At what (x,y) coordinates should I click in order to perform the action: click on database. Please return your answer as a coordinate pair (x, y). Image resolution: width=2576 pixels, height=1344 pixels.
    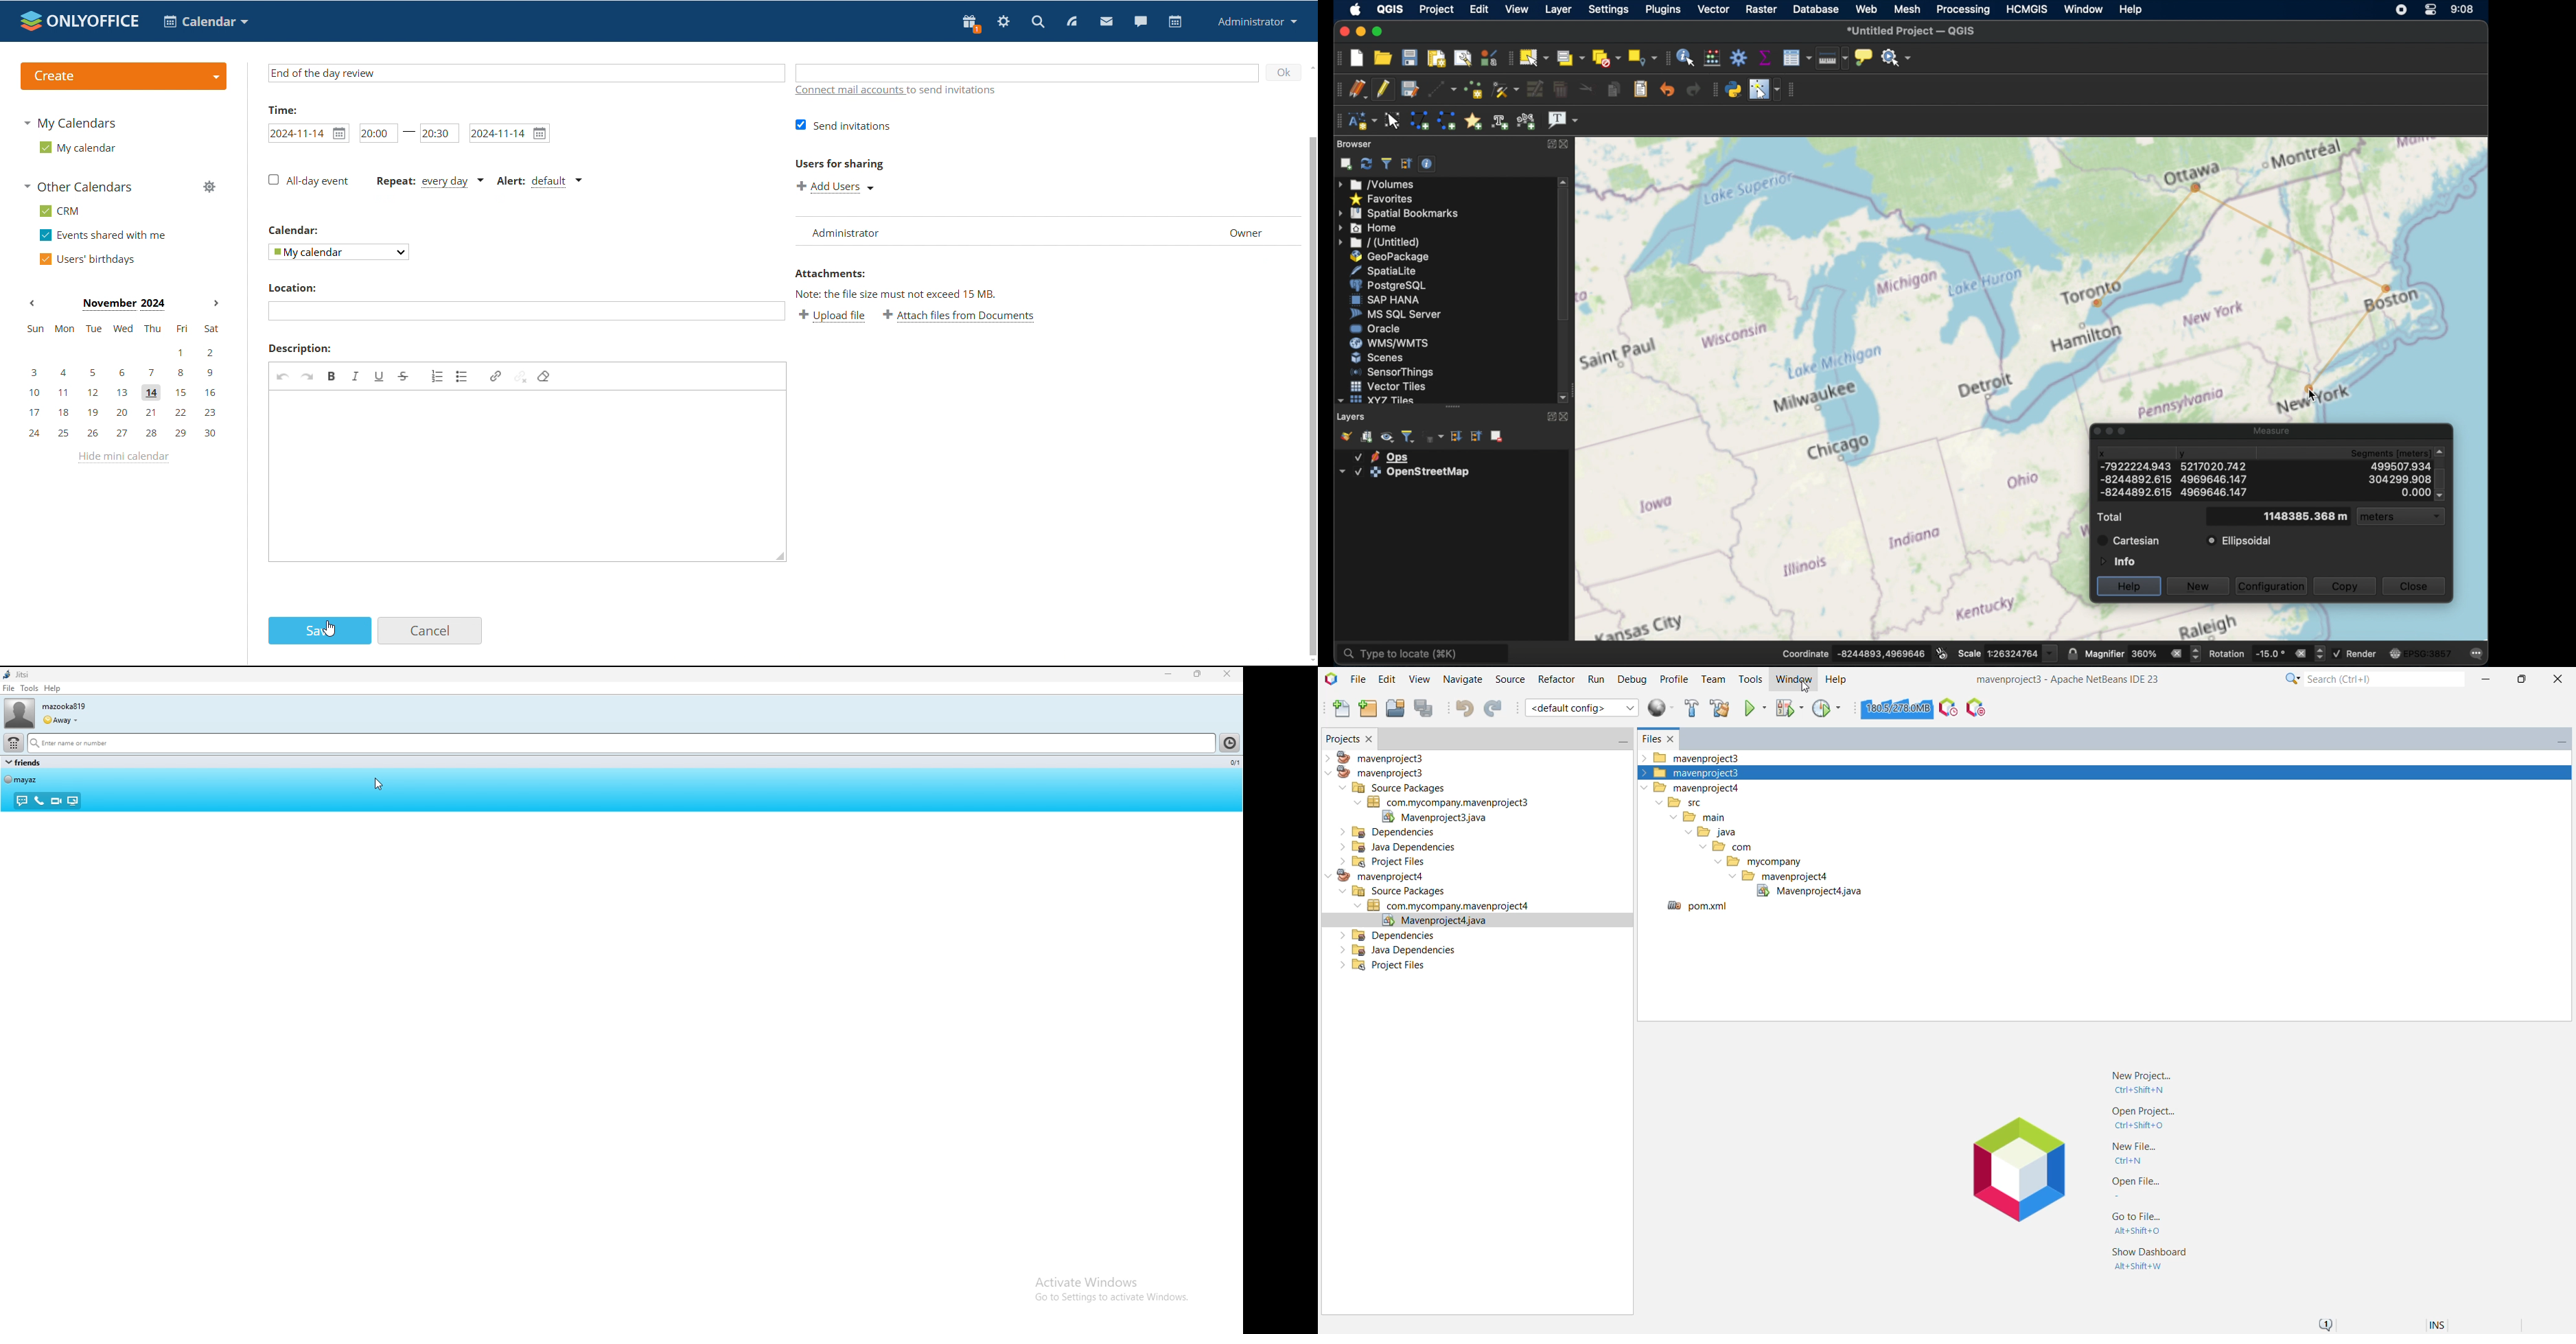
    Looking at the image, I should click on (1817, 10).